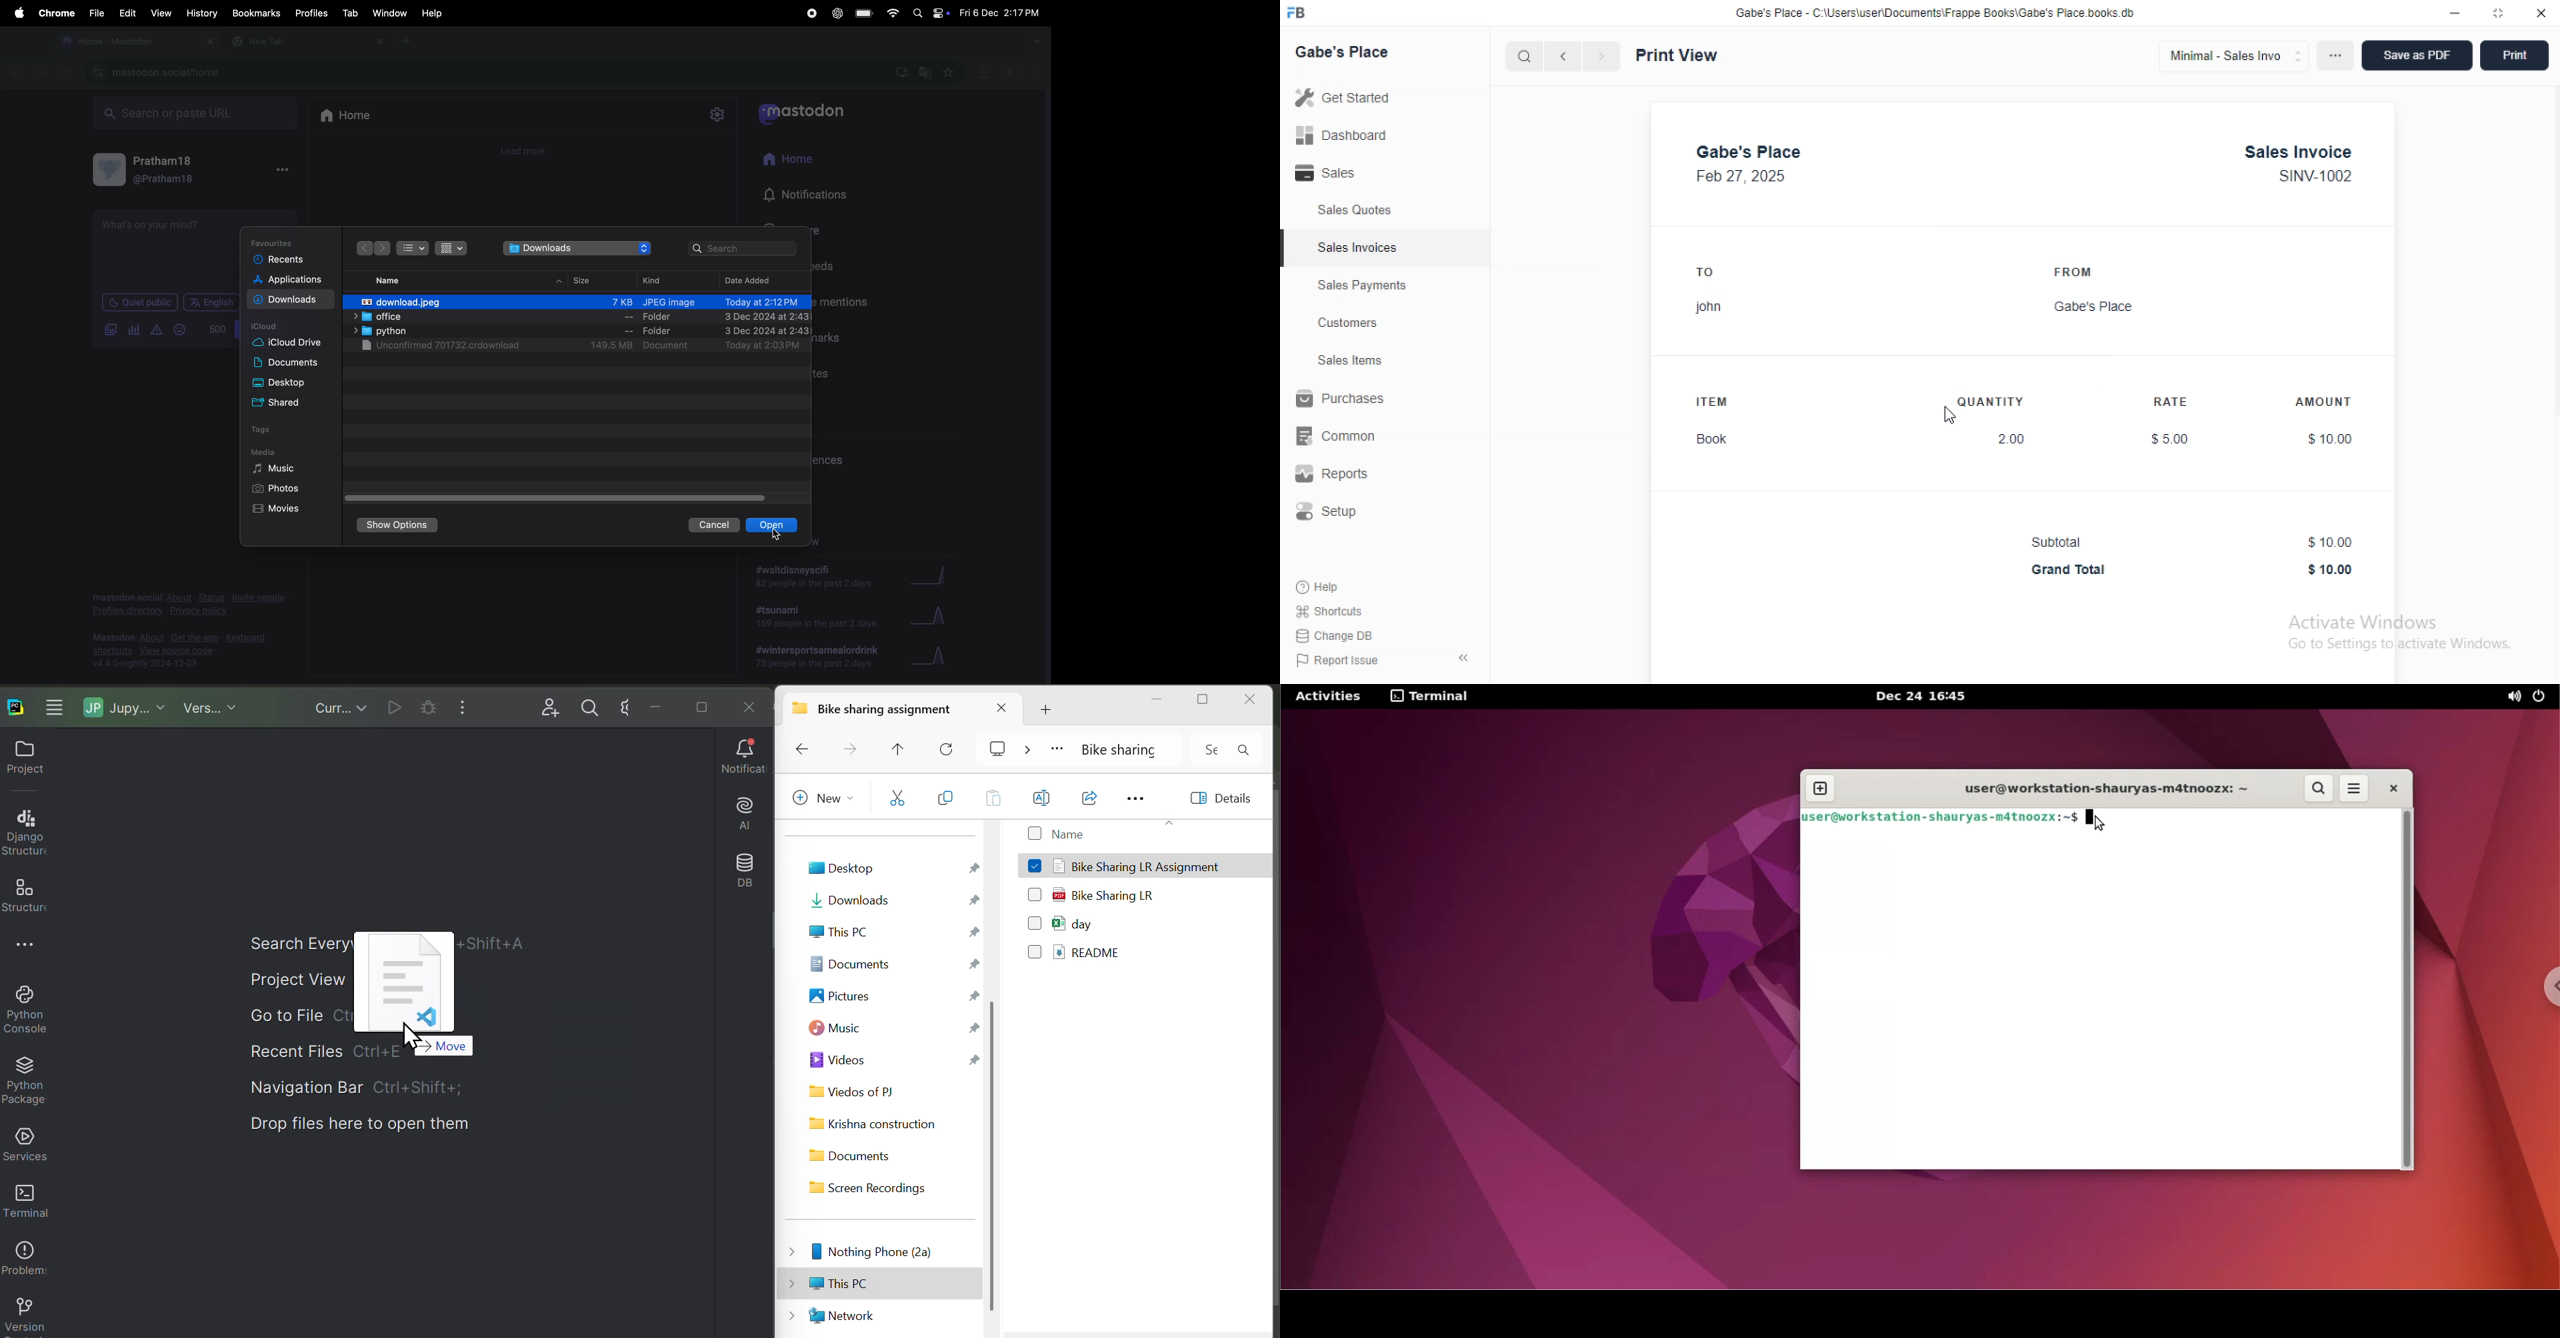  What do you see at coordinates (1748, 152) in the screenshot?
I see `gabe's place` at bounding box center [1748, 152].